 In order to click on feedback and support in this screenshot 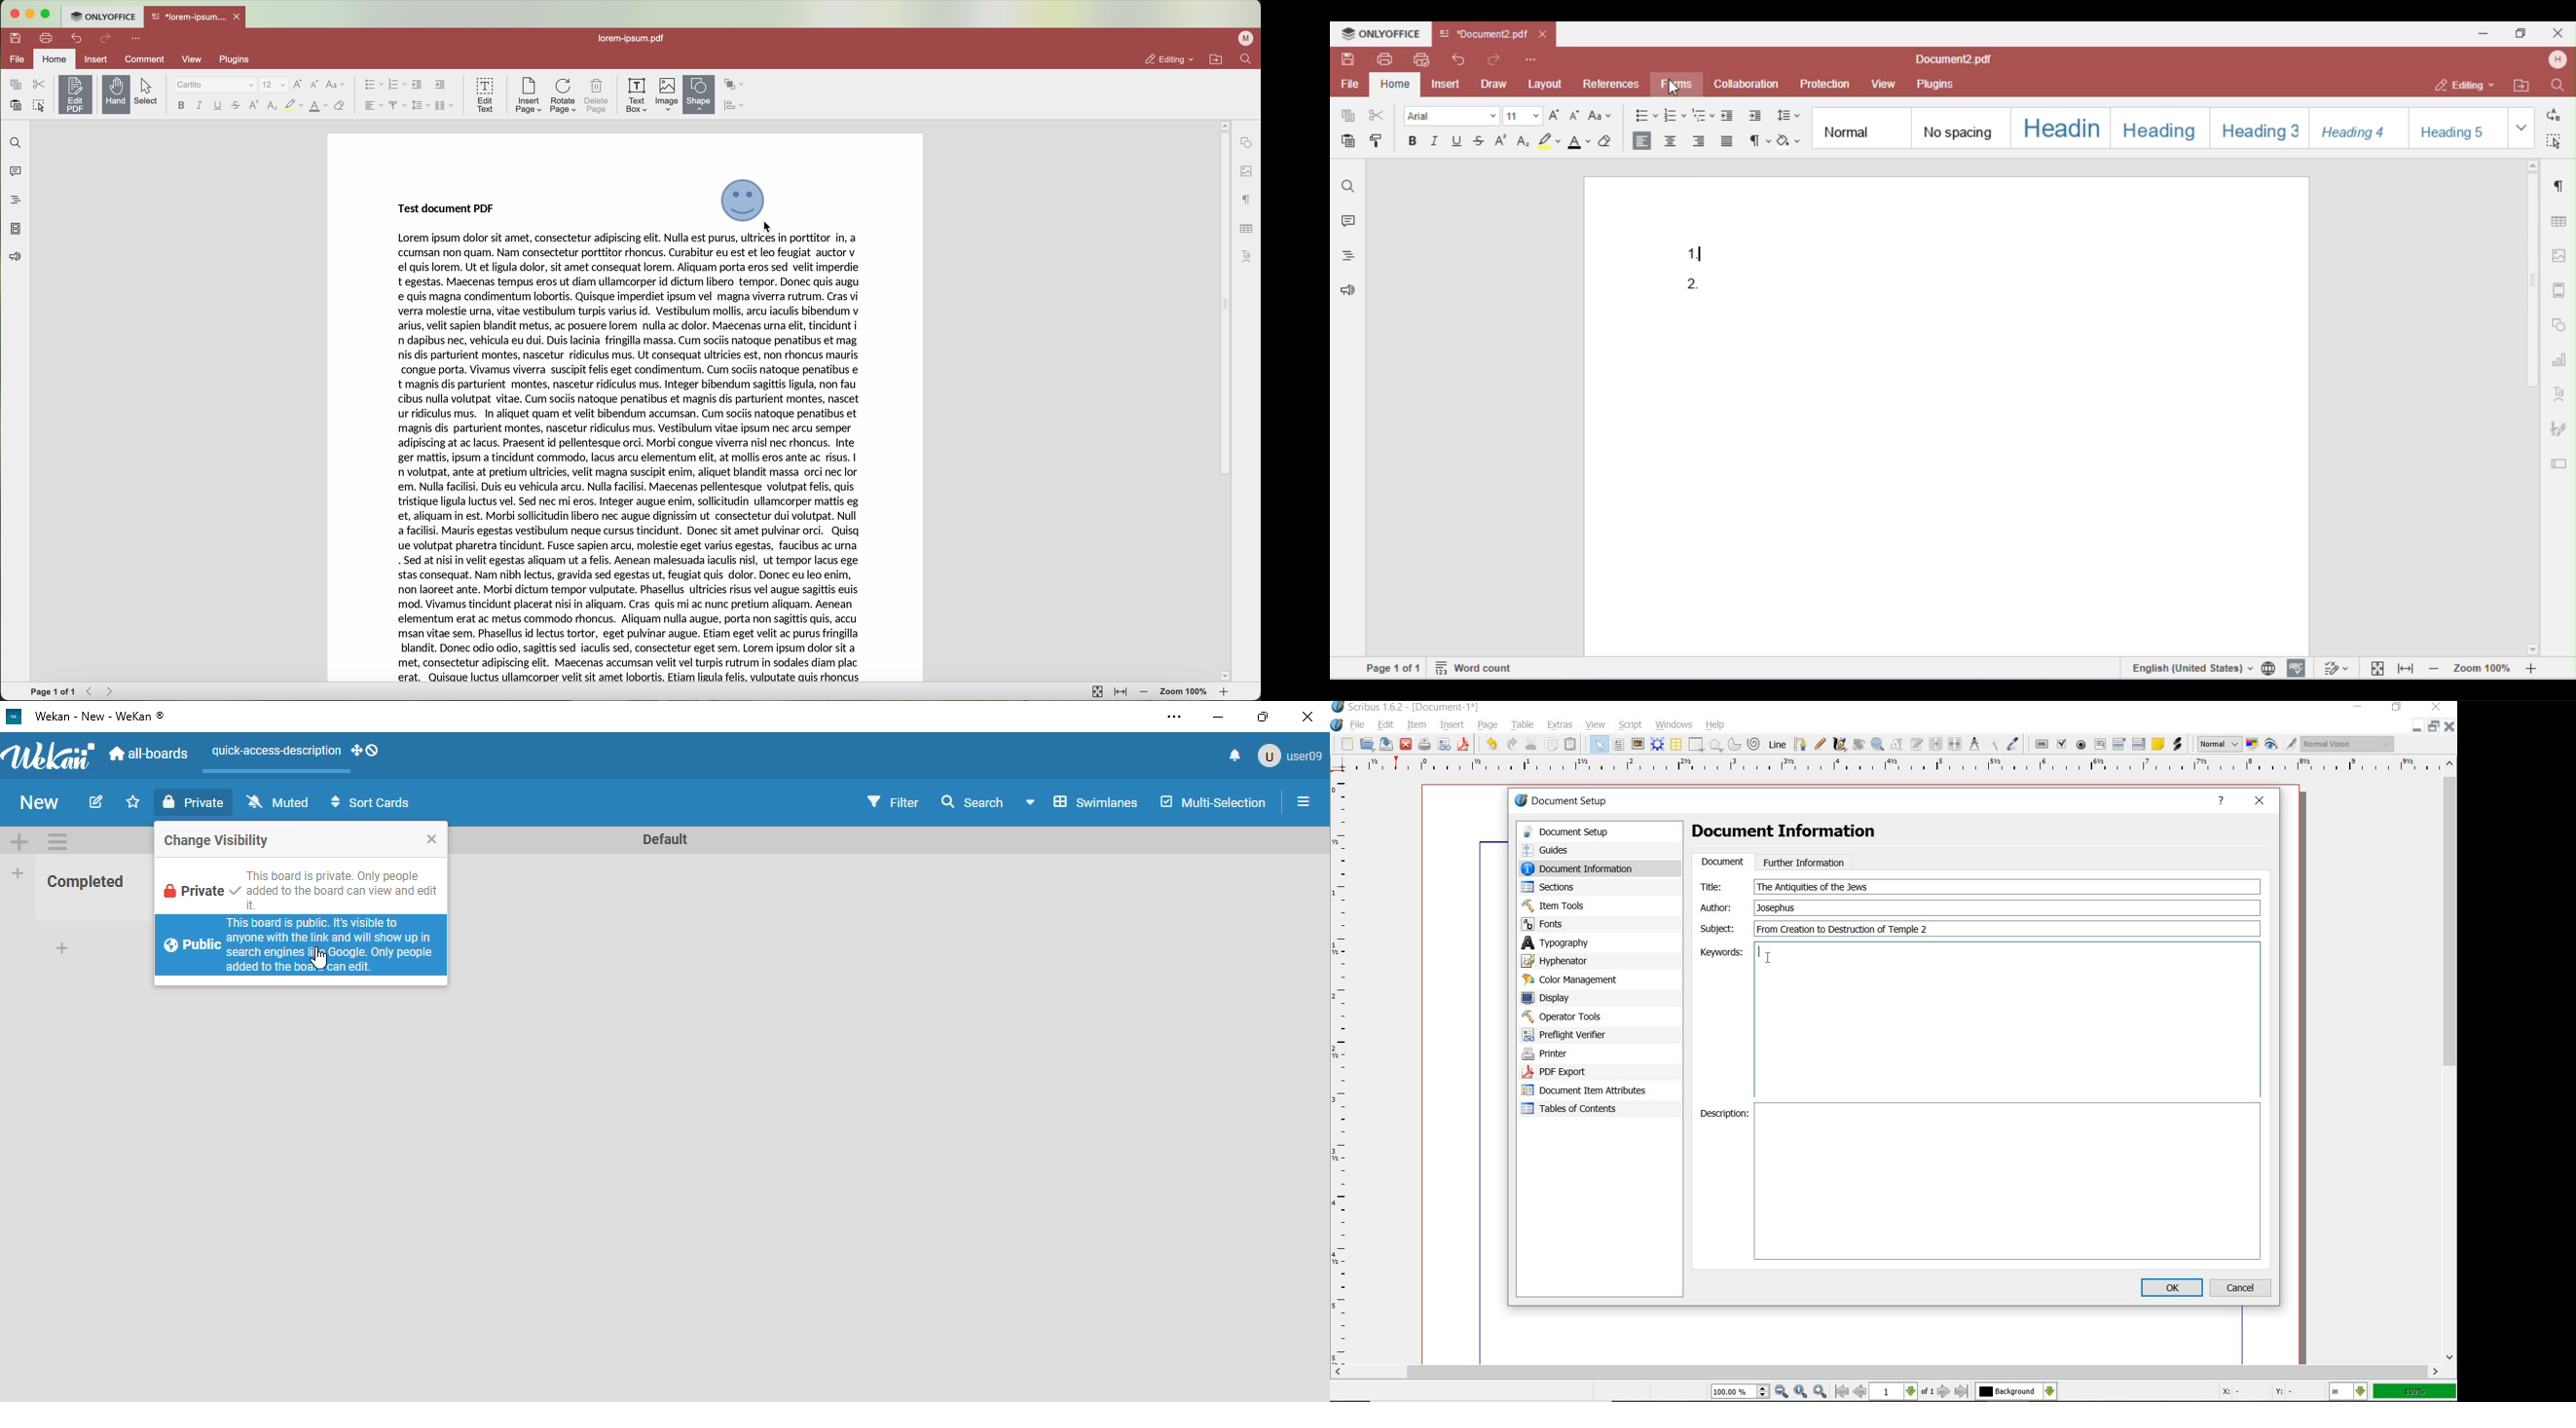, I will do `click(16, 257)`.